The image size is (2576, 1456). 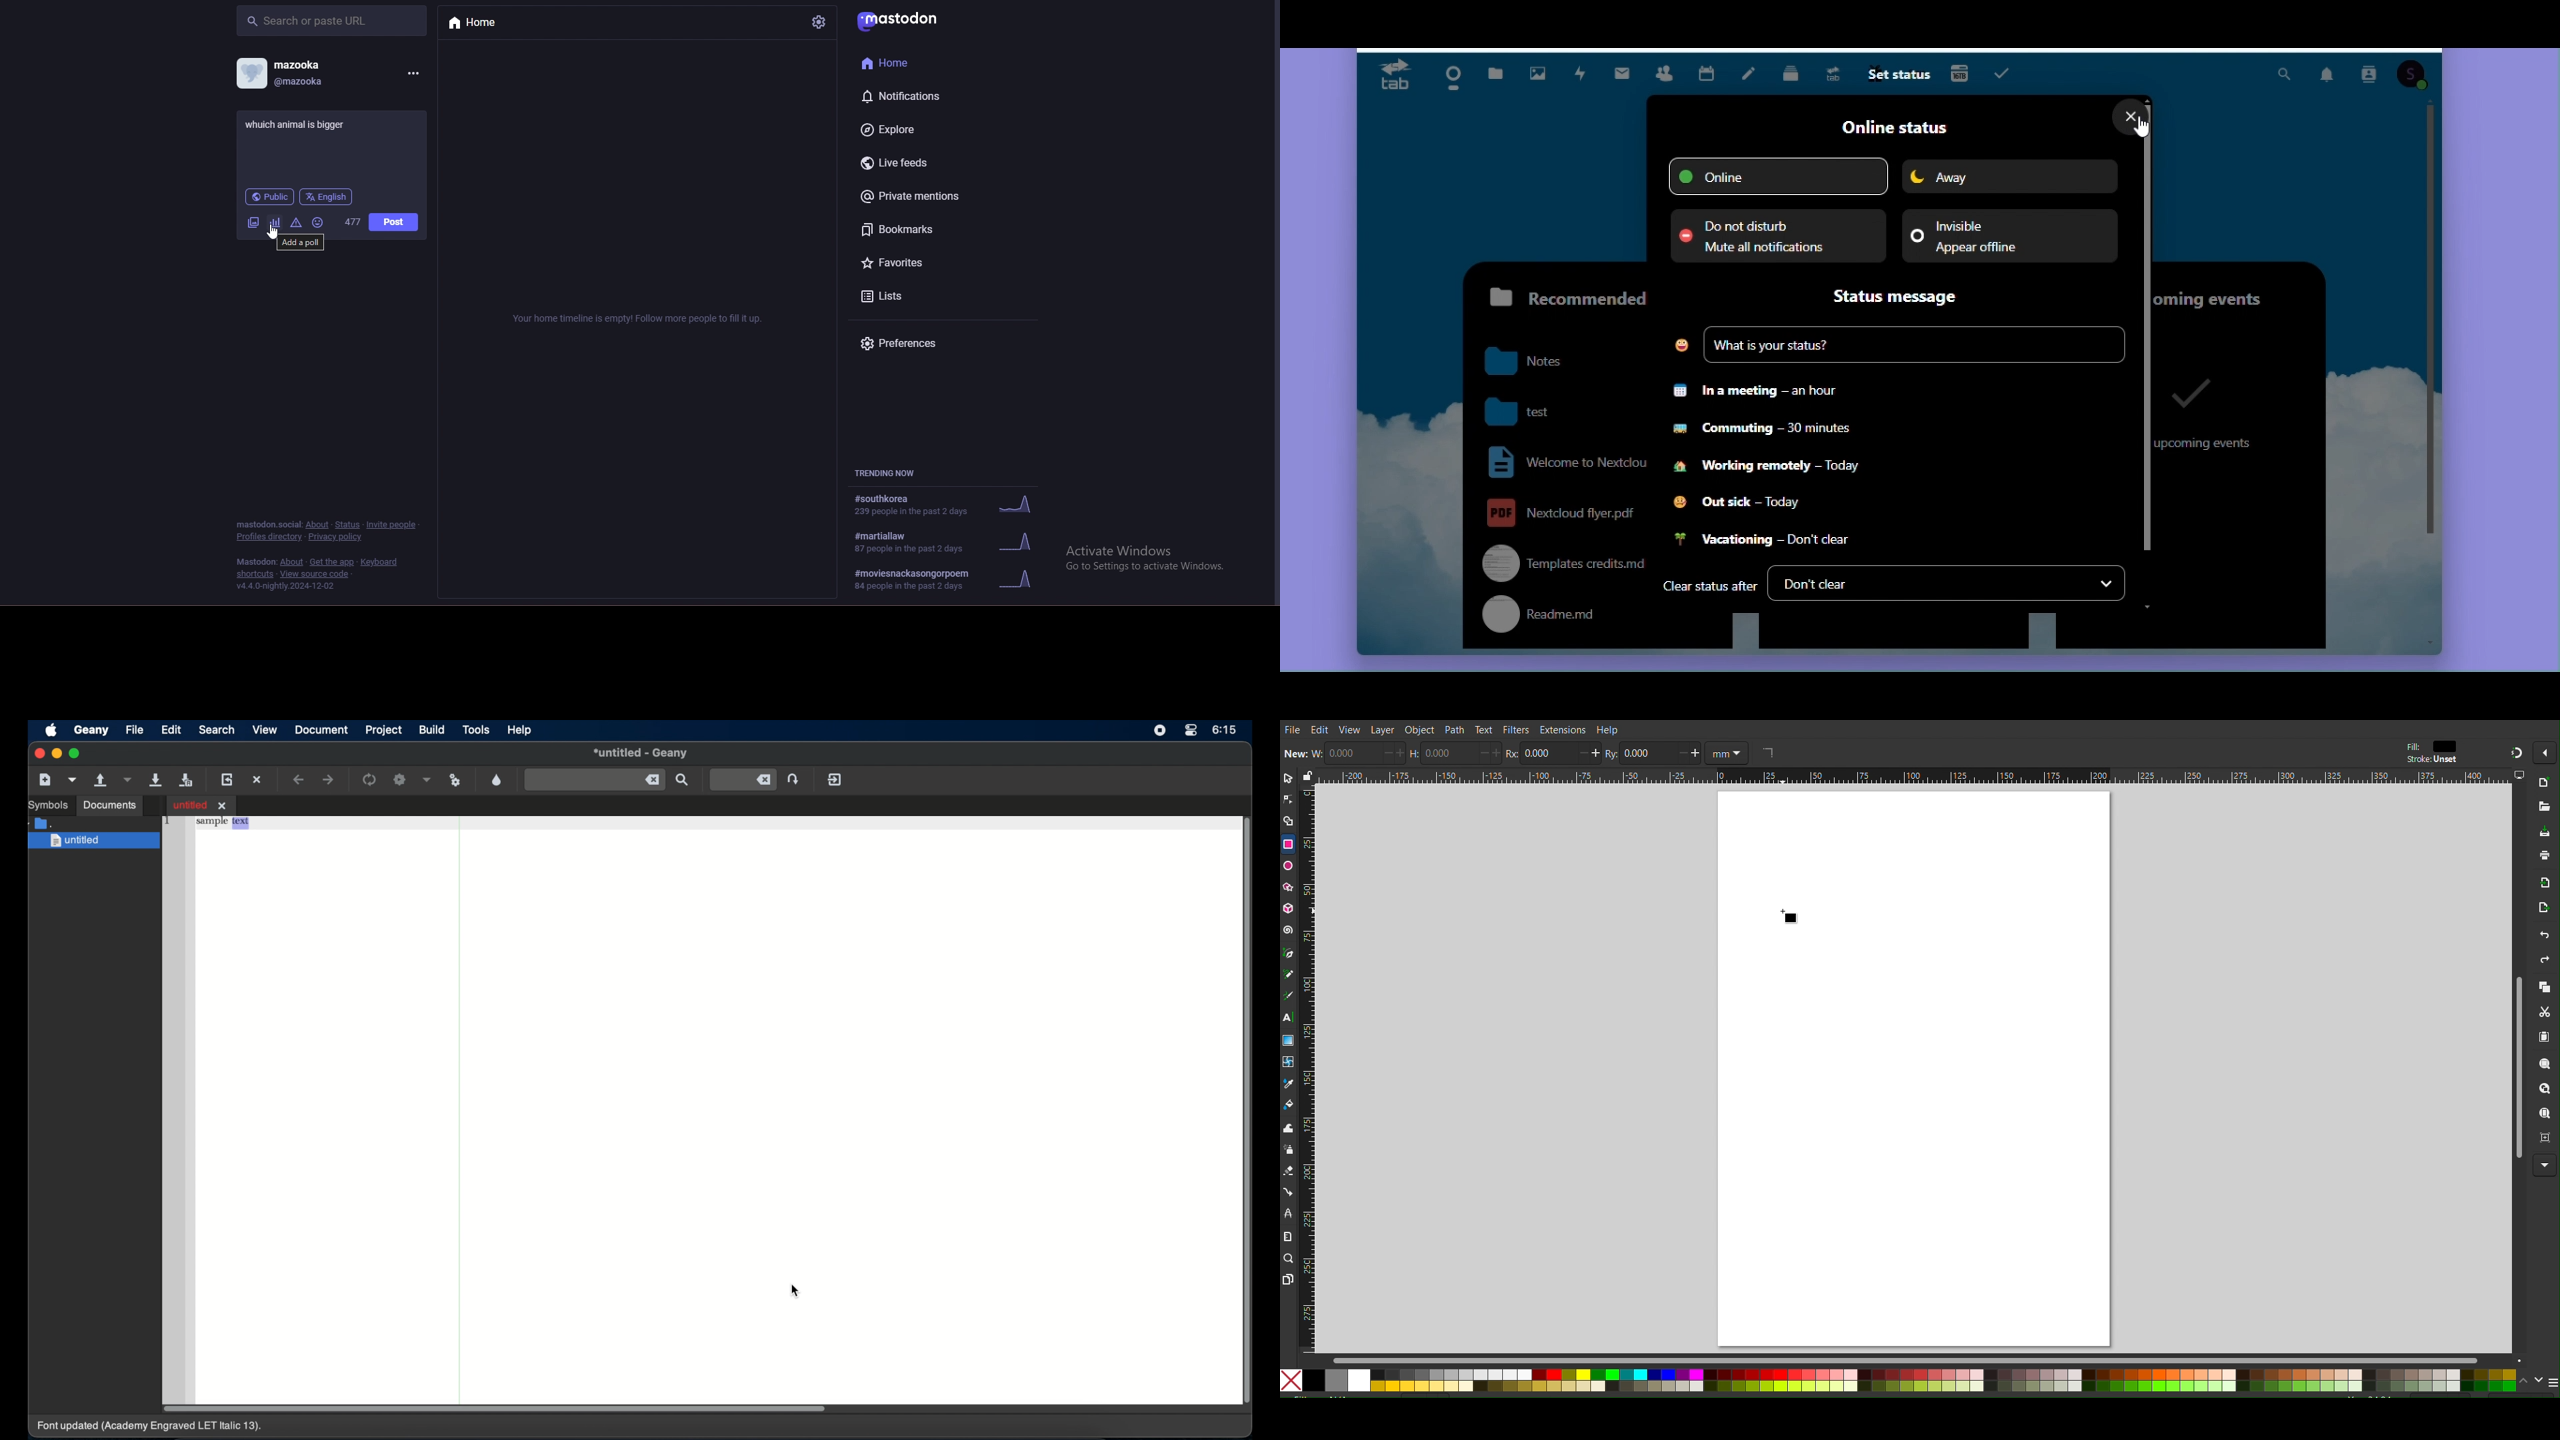 I want to click on Vertical scrollbar, so click(x=2149, y=324).